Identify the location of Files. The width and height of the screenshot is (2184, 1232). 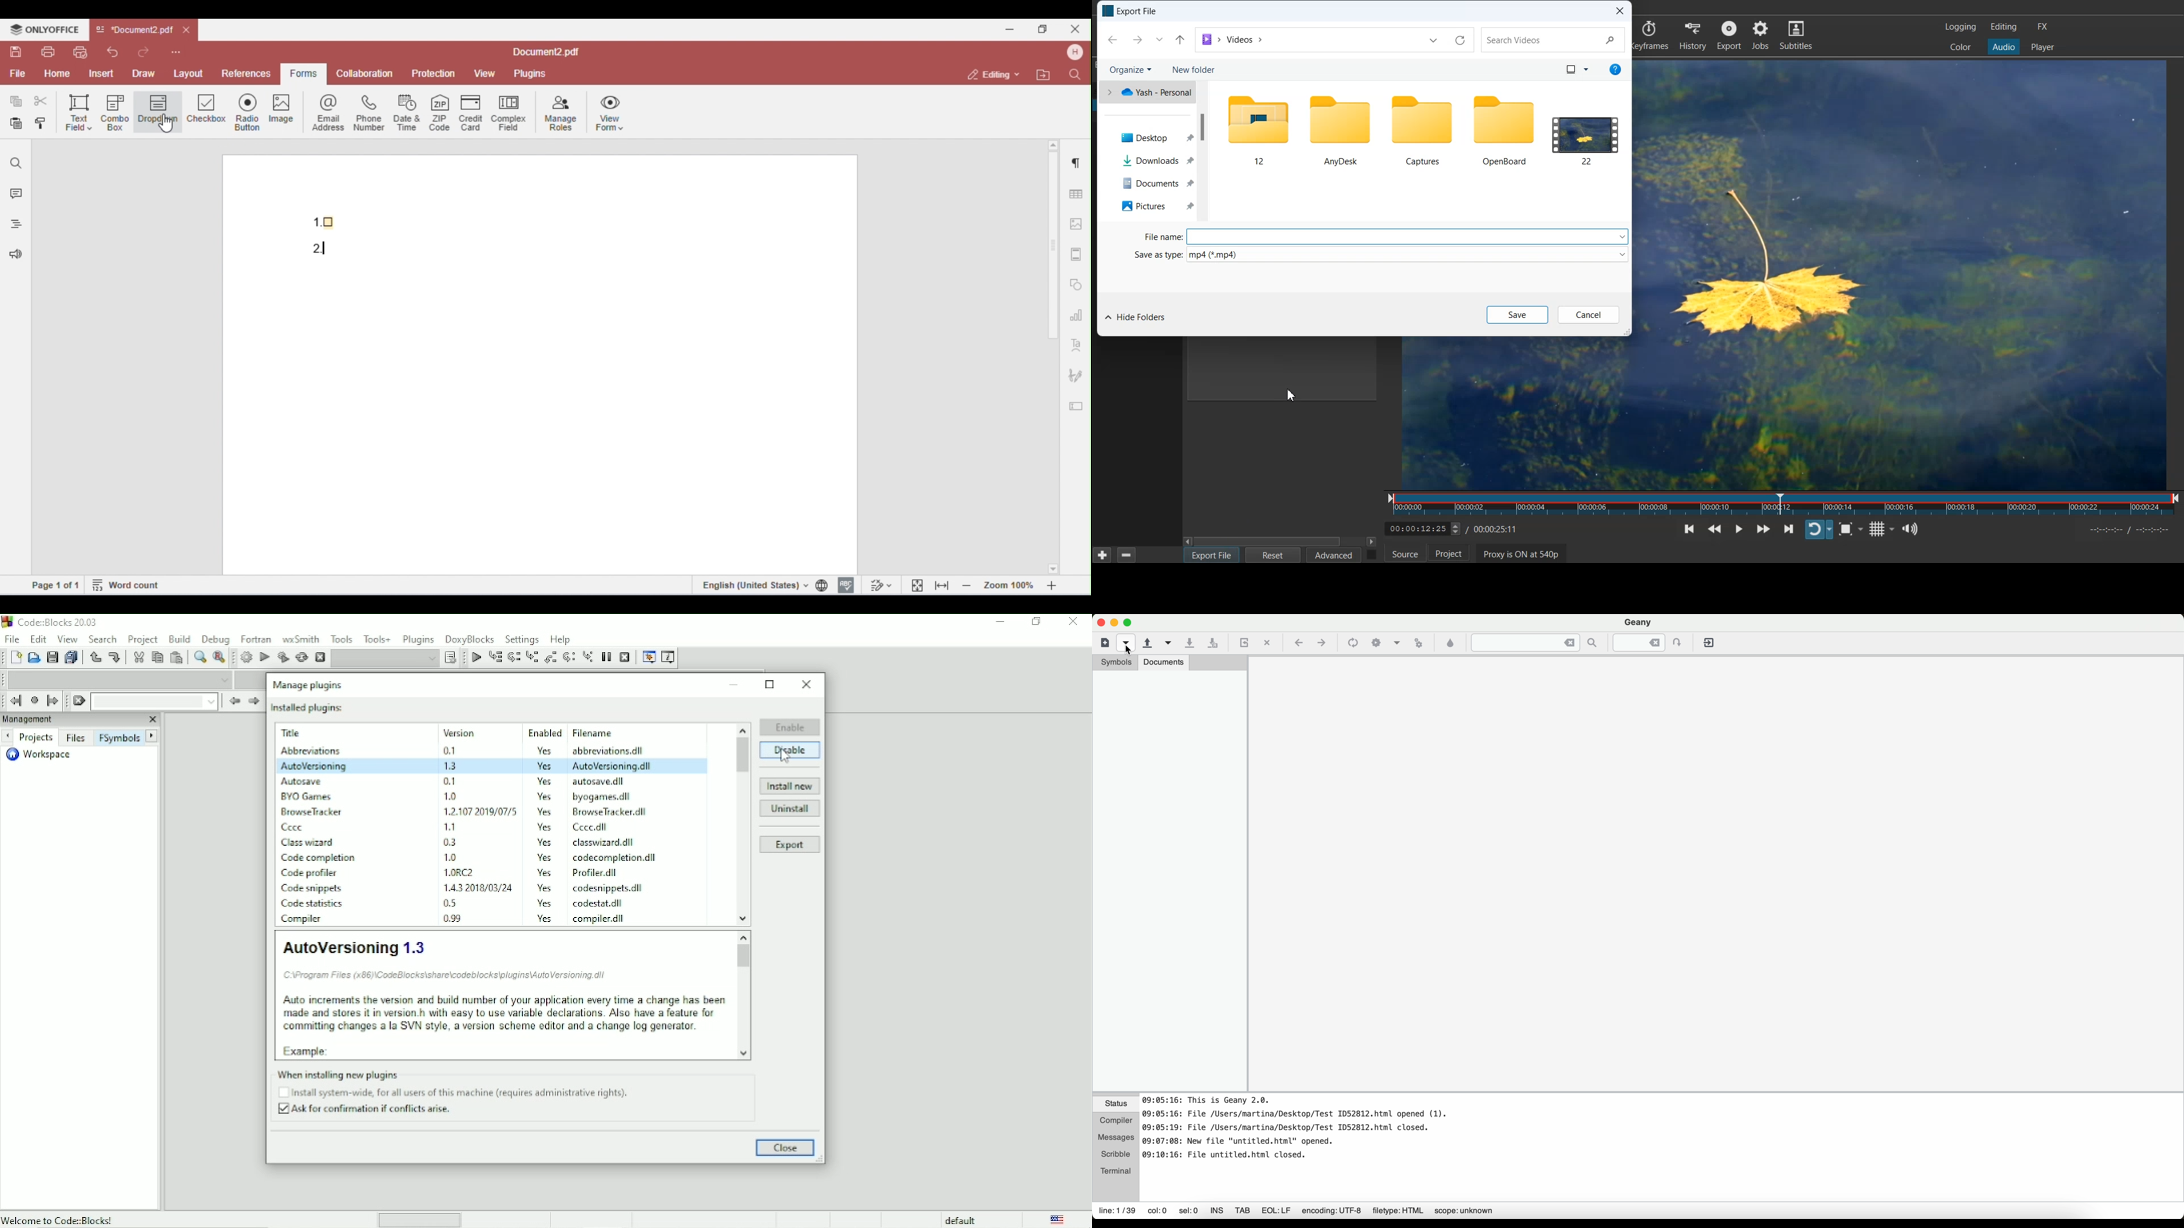
(1589, 130).